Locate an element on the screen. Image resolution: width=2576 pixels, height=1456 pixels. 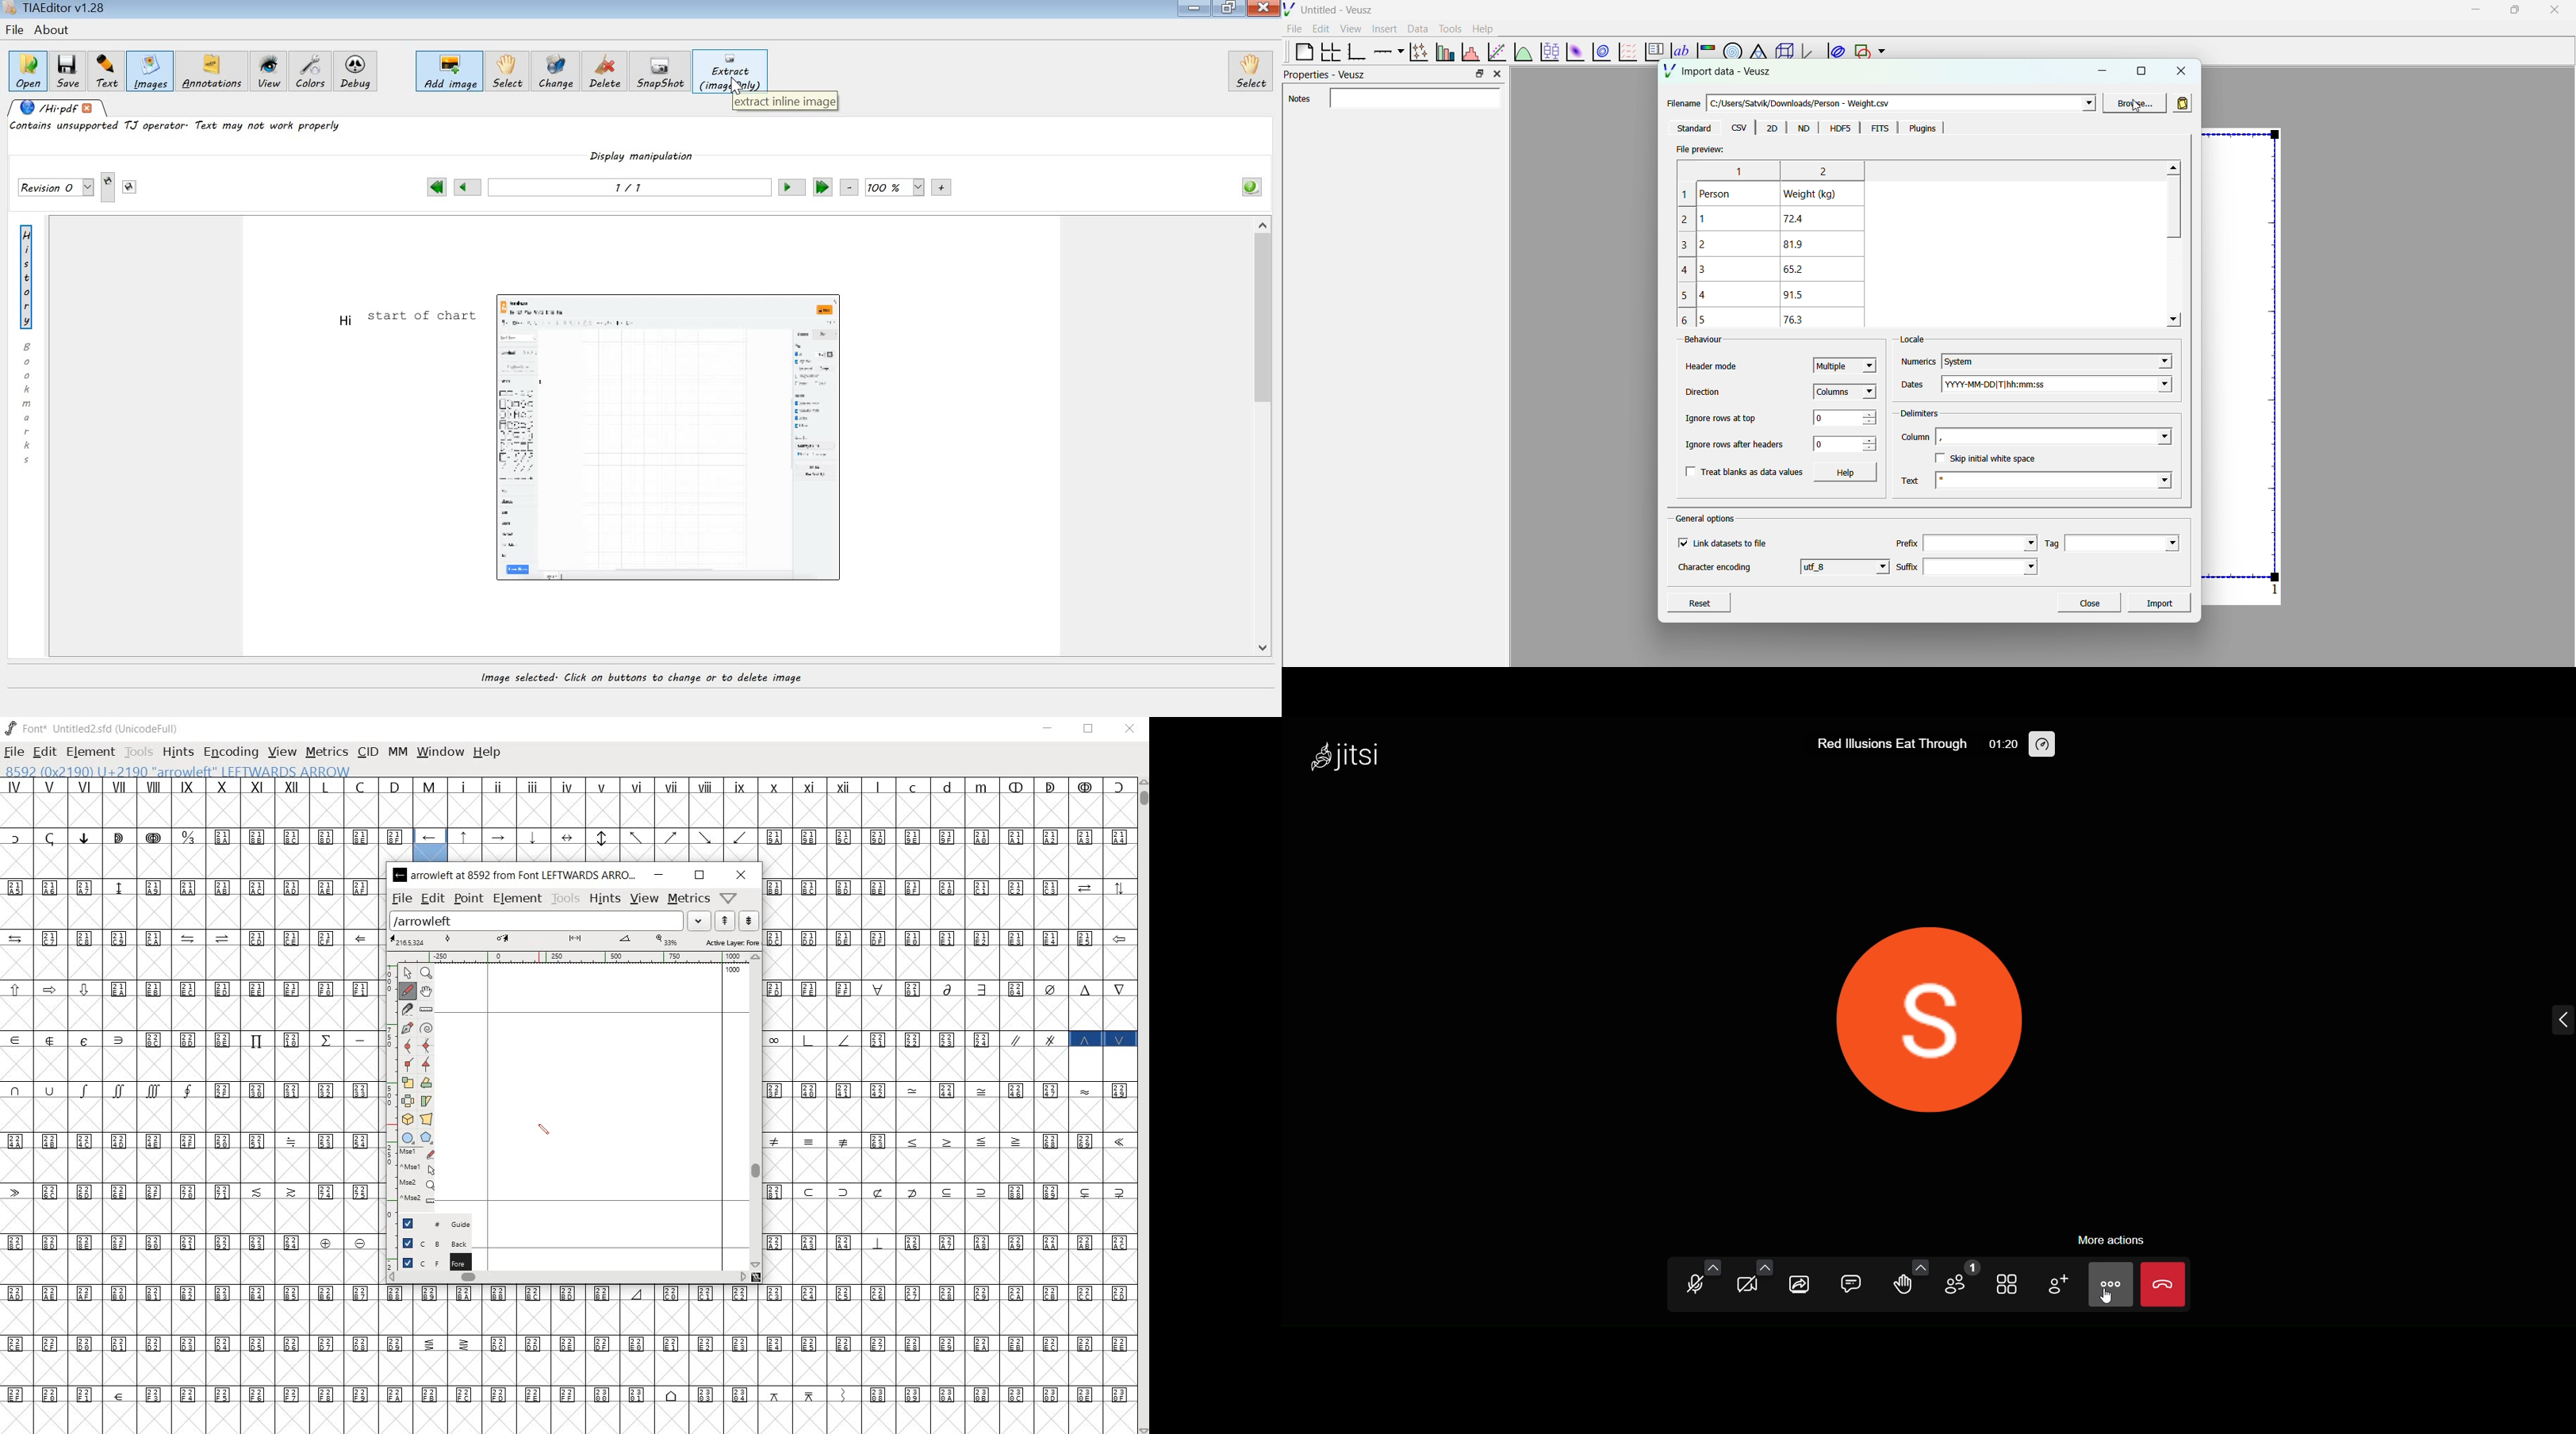
close is located at coordinates (1130, 730).